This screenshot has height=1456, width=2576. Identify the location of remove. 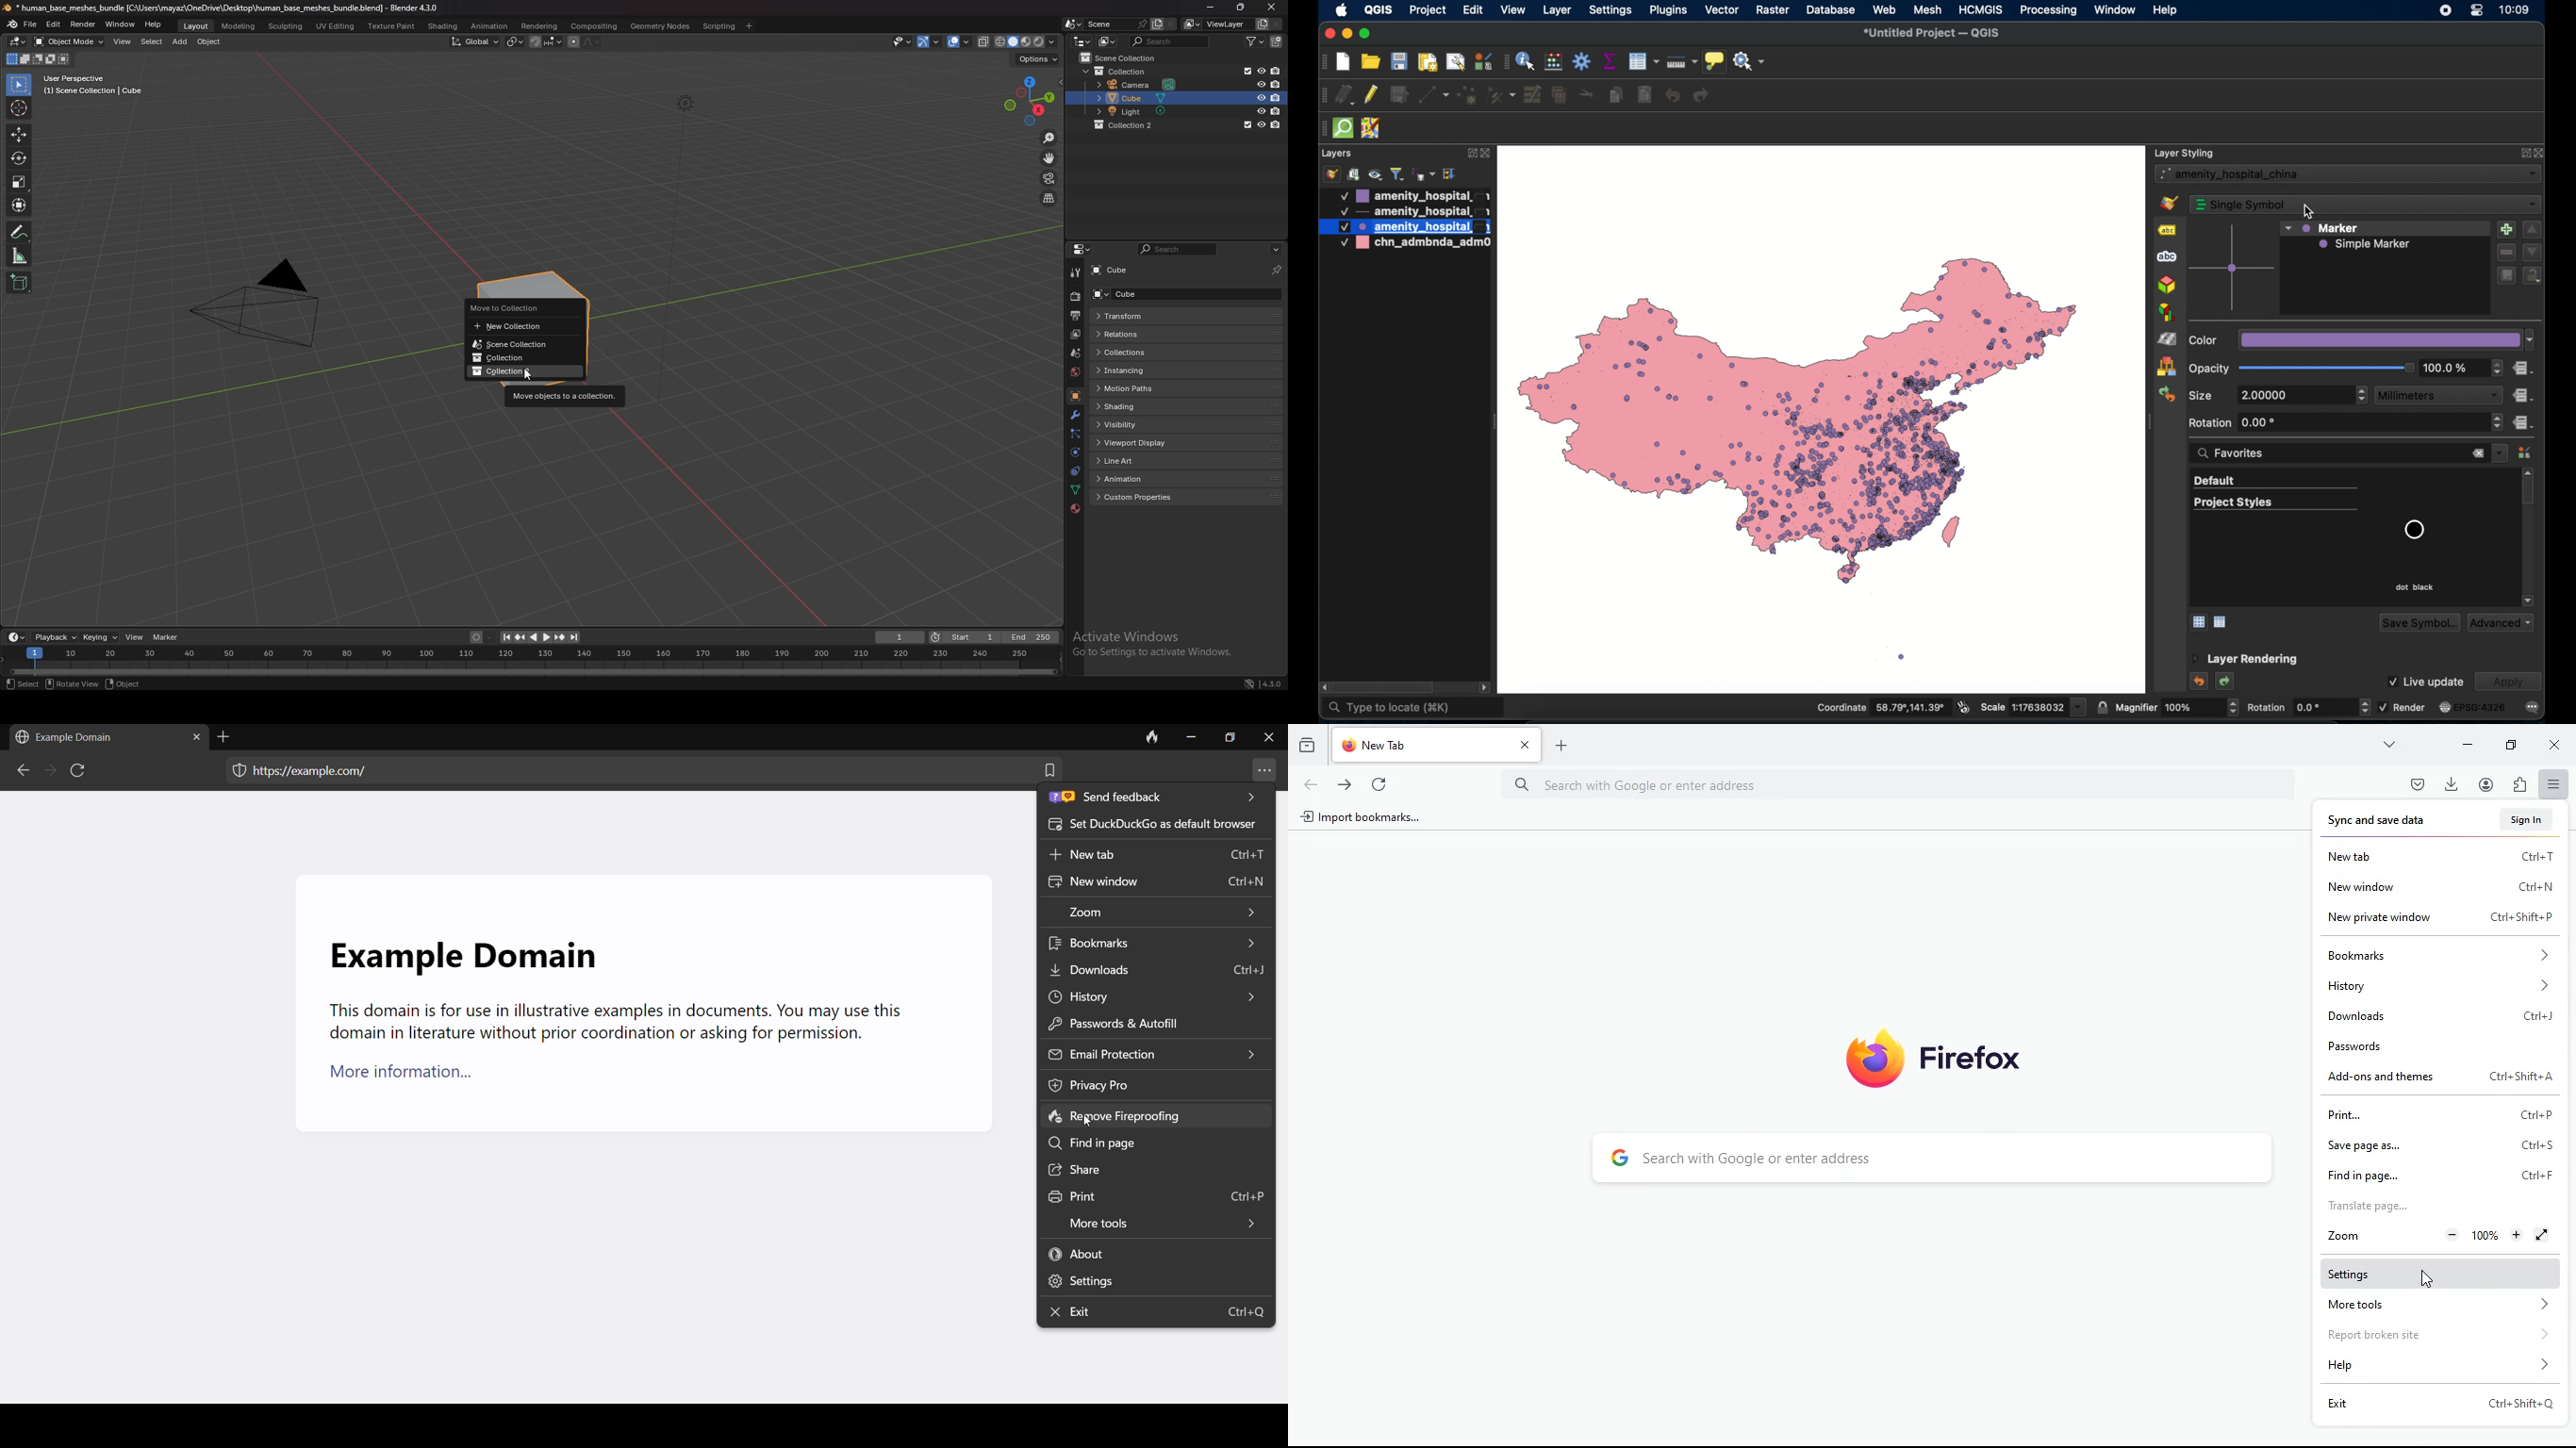
(2505, 253).